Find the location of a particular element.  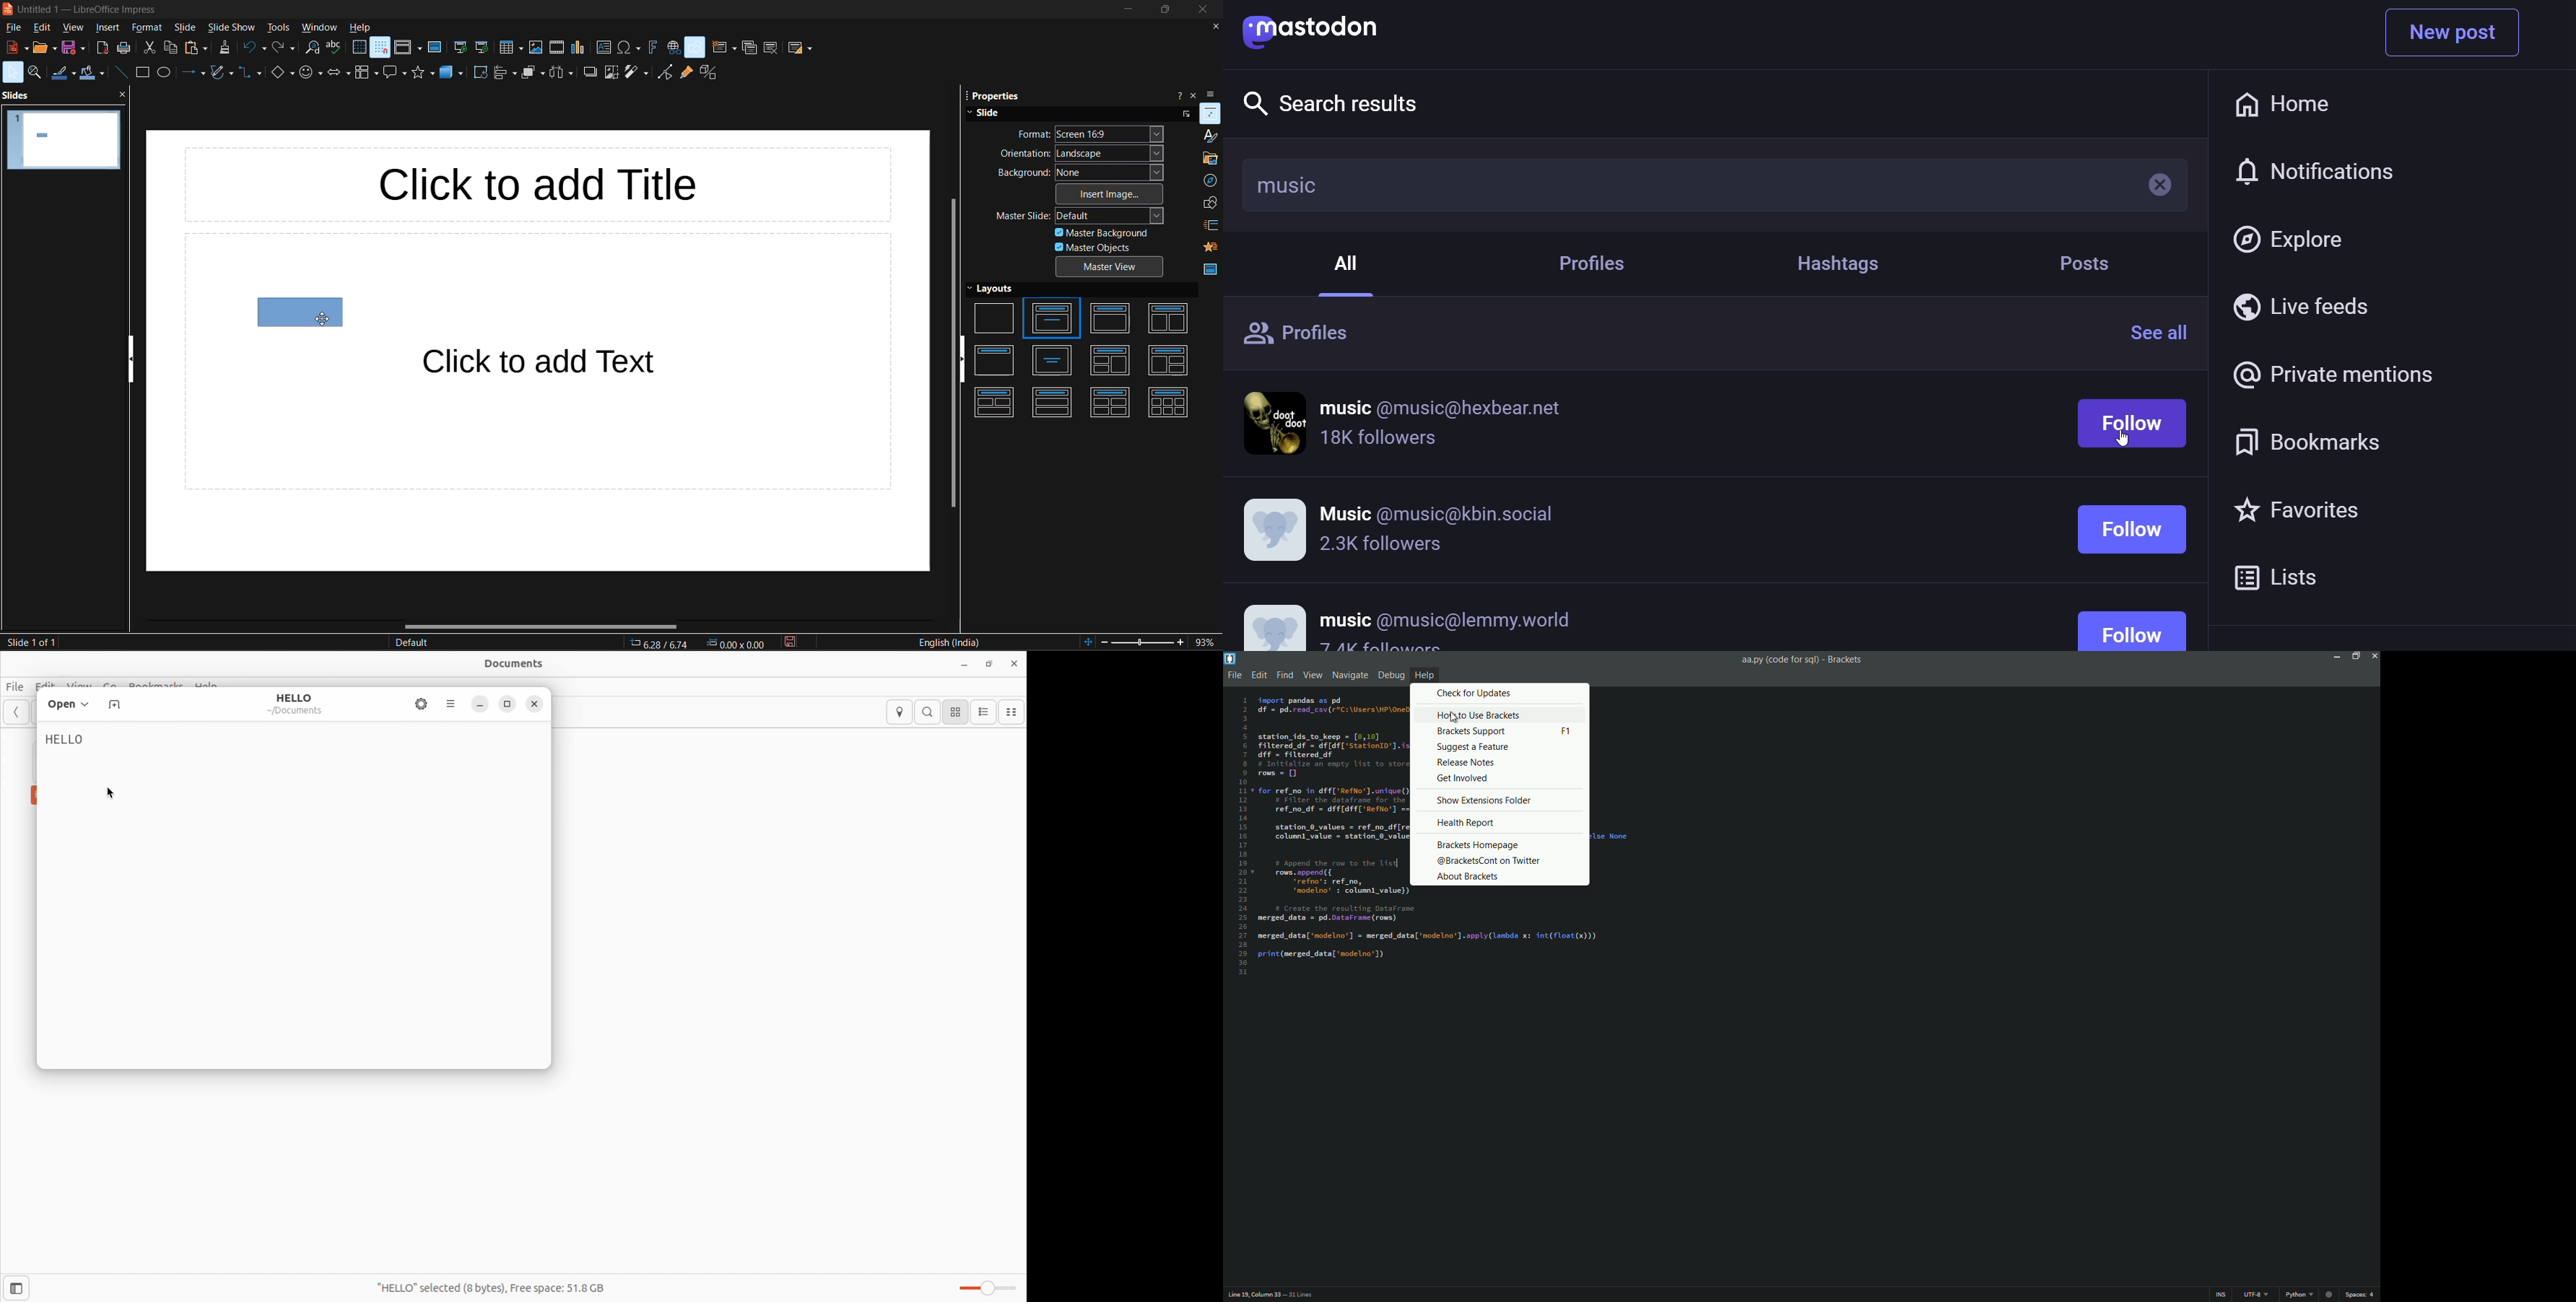

live feed is located at coordinates (2303, 306).